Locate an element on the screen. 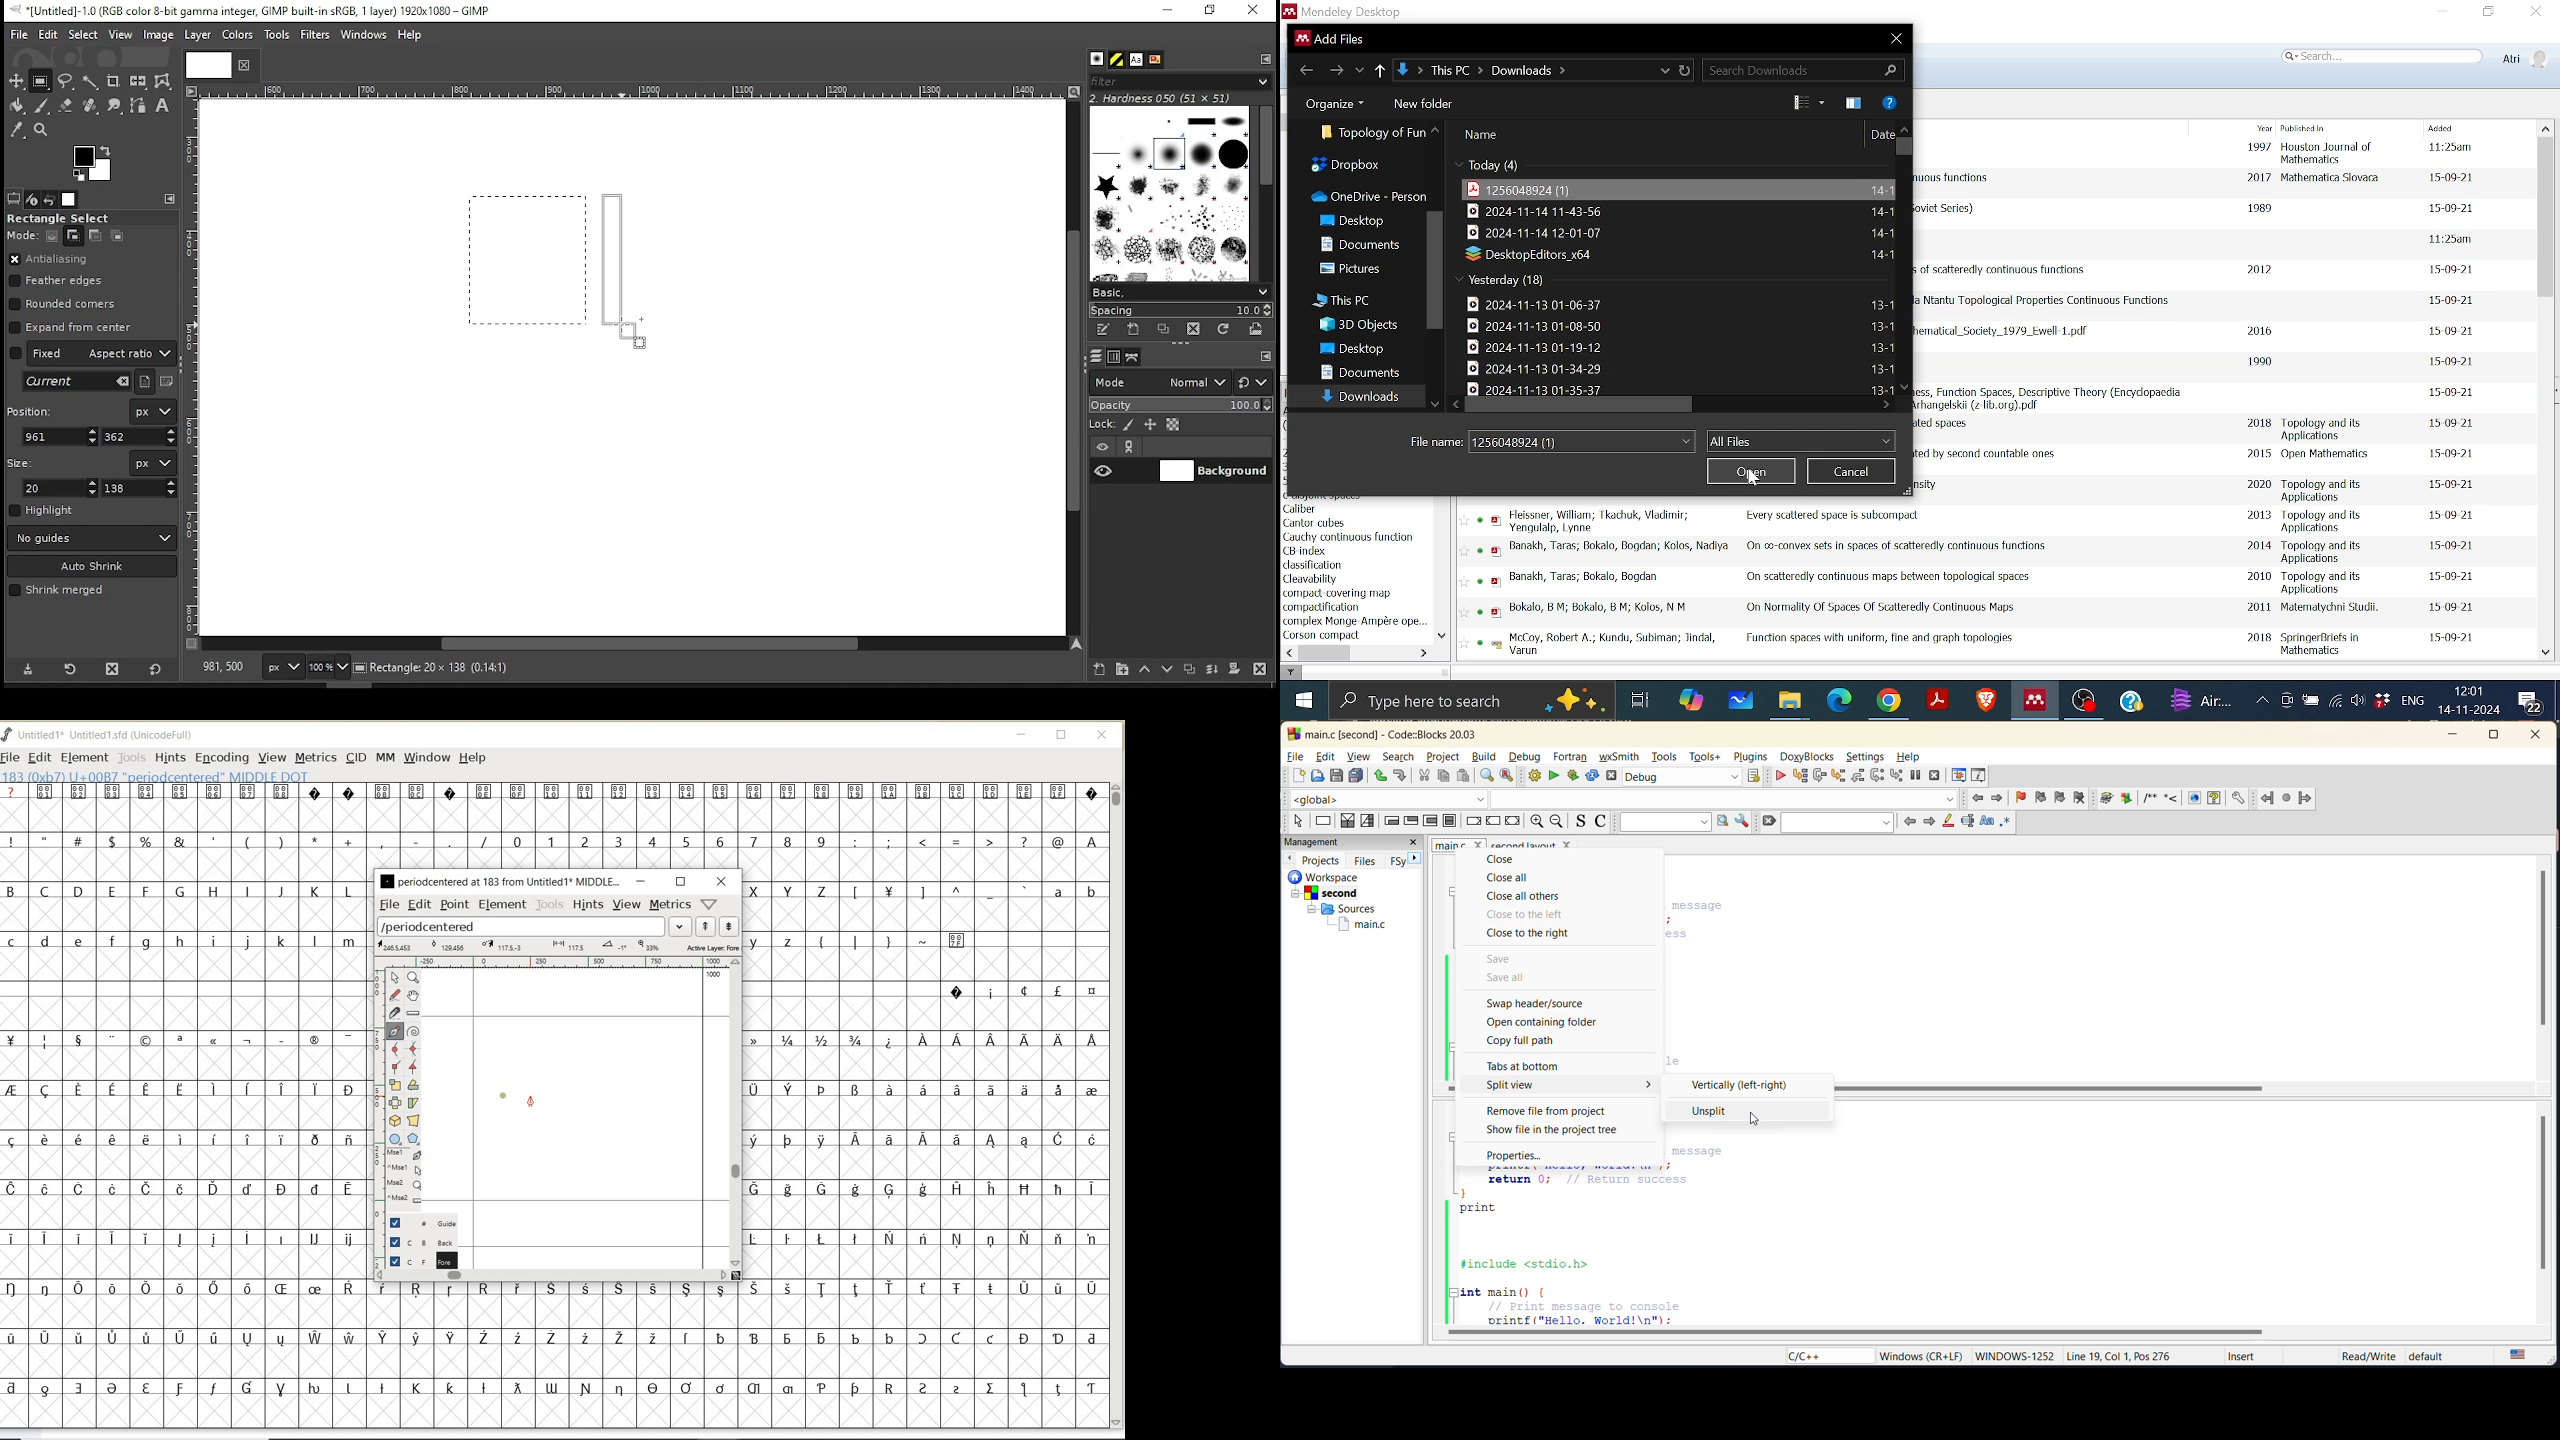 The width and height of the screenshot is (2576, 1456). wxsmith is located at coordinates (1618, 757).